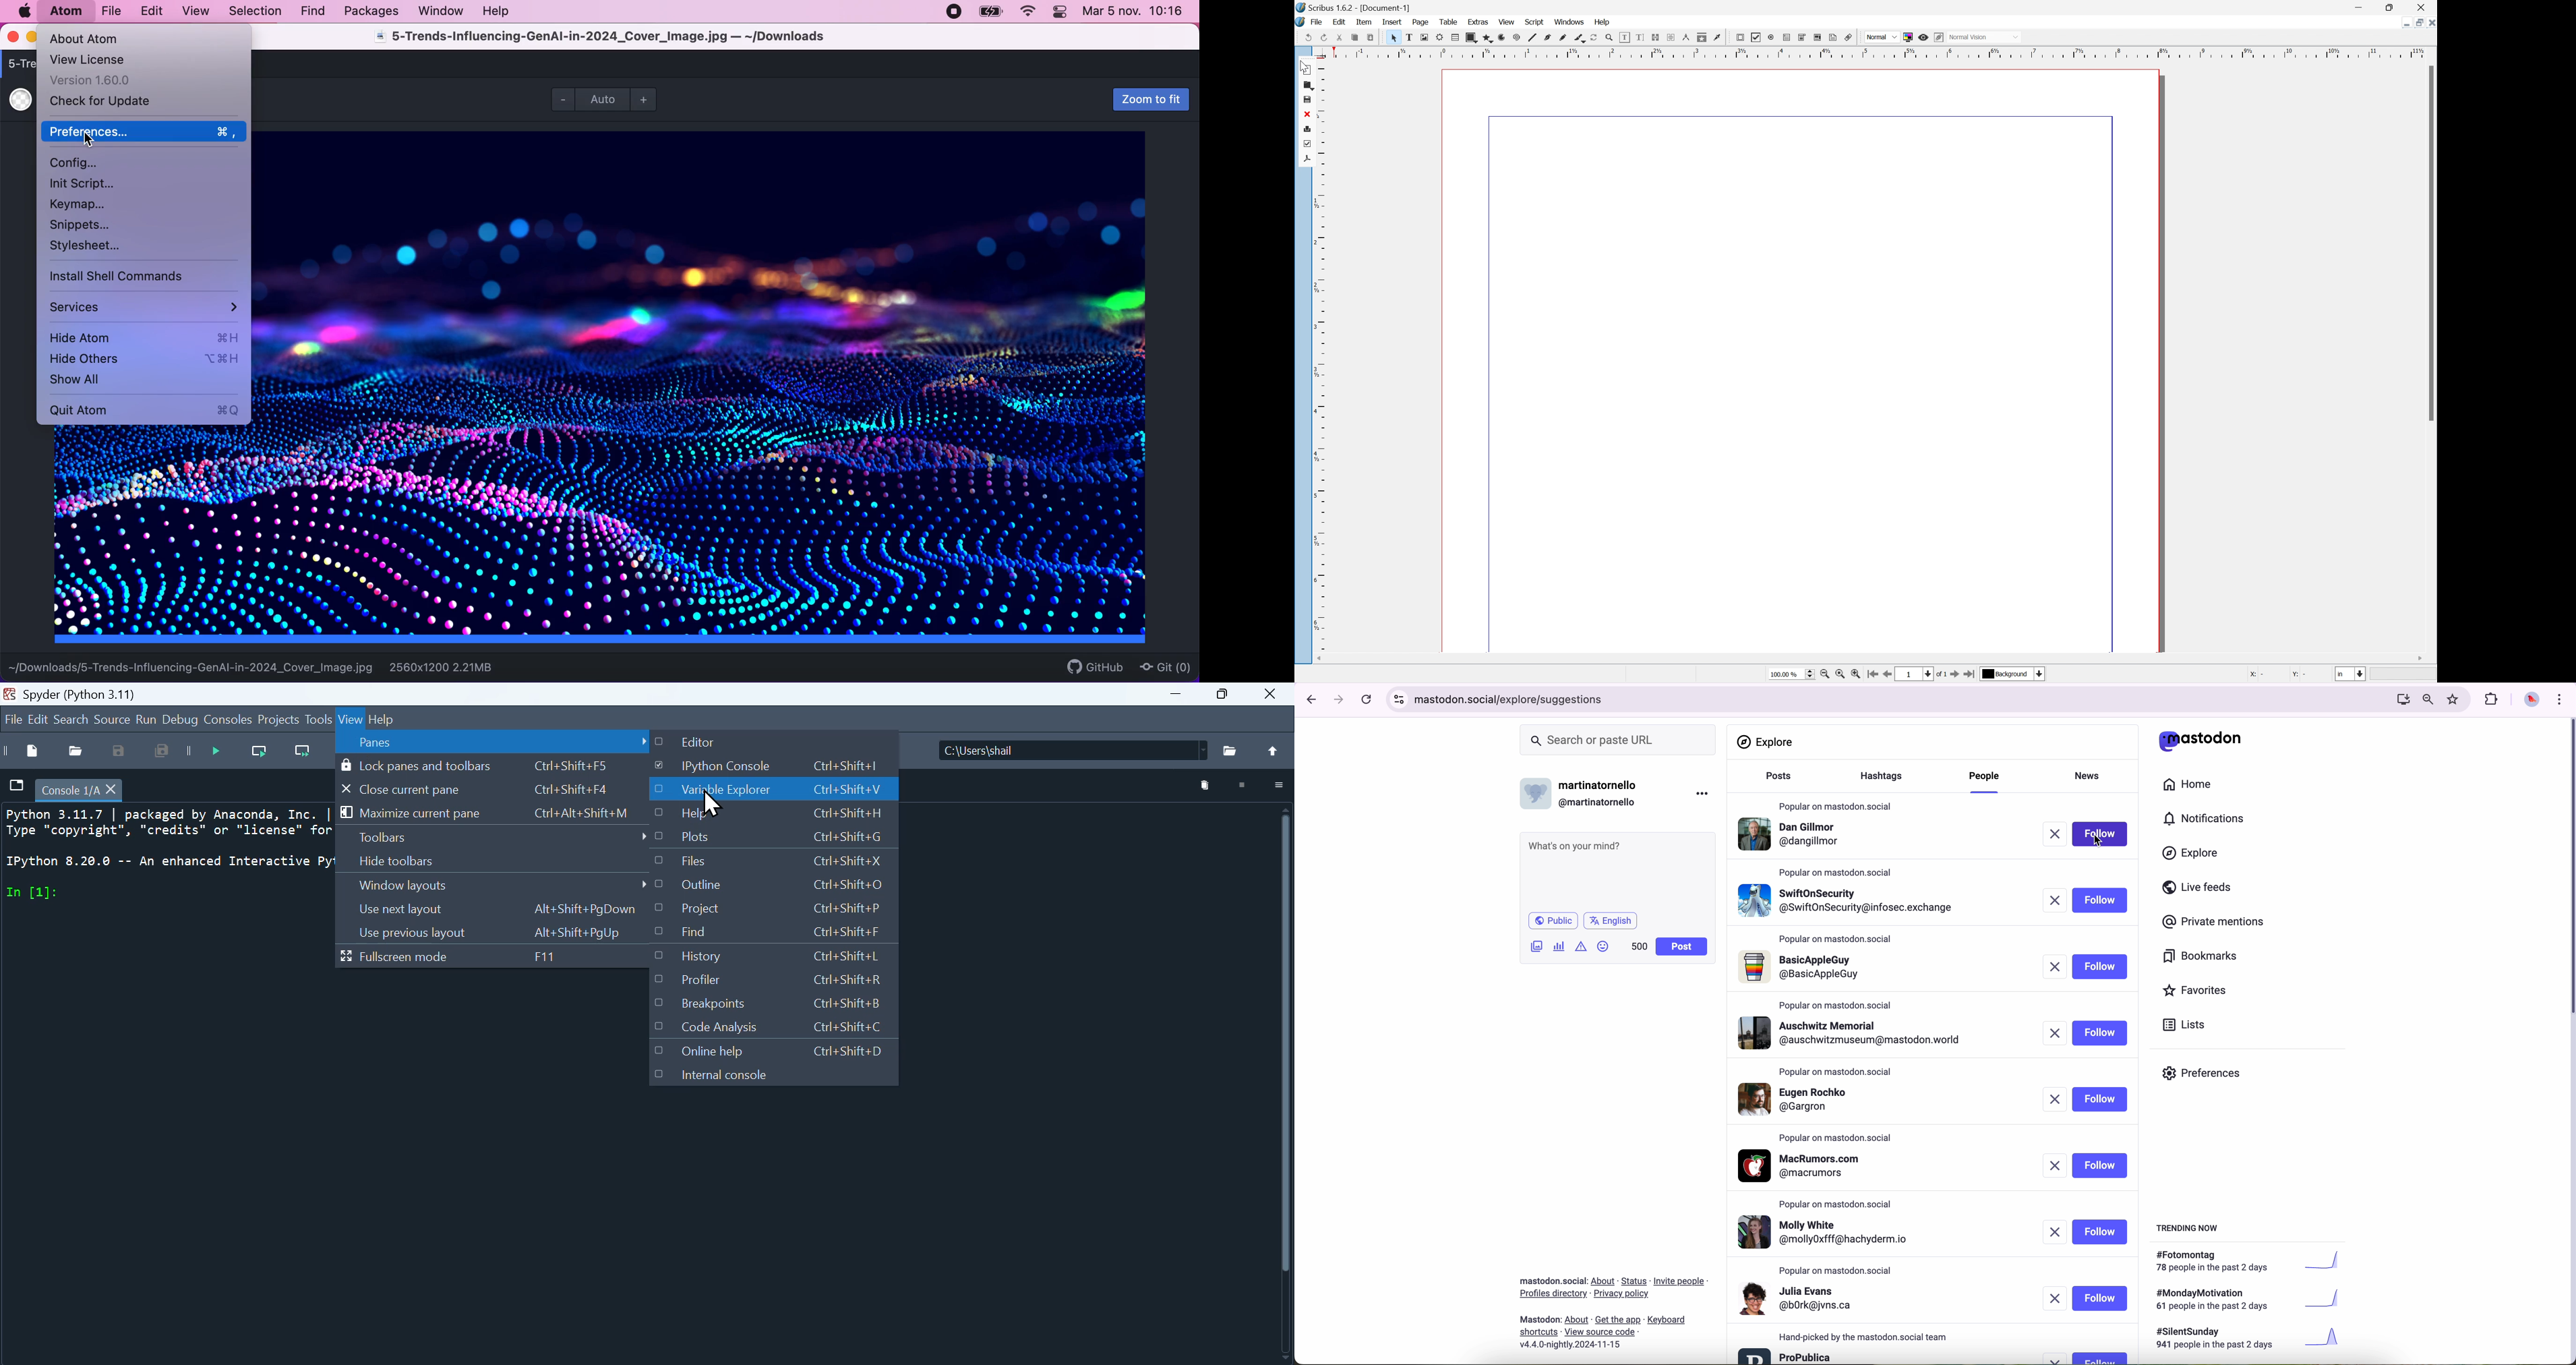 This screenshot has width=2576, height=1372. What do you see at coordinates (2055, 1233) in the screenshot?
I see `remove` at bounding box center [2055, 1233].